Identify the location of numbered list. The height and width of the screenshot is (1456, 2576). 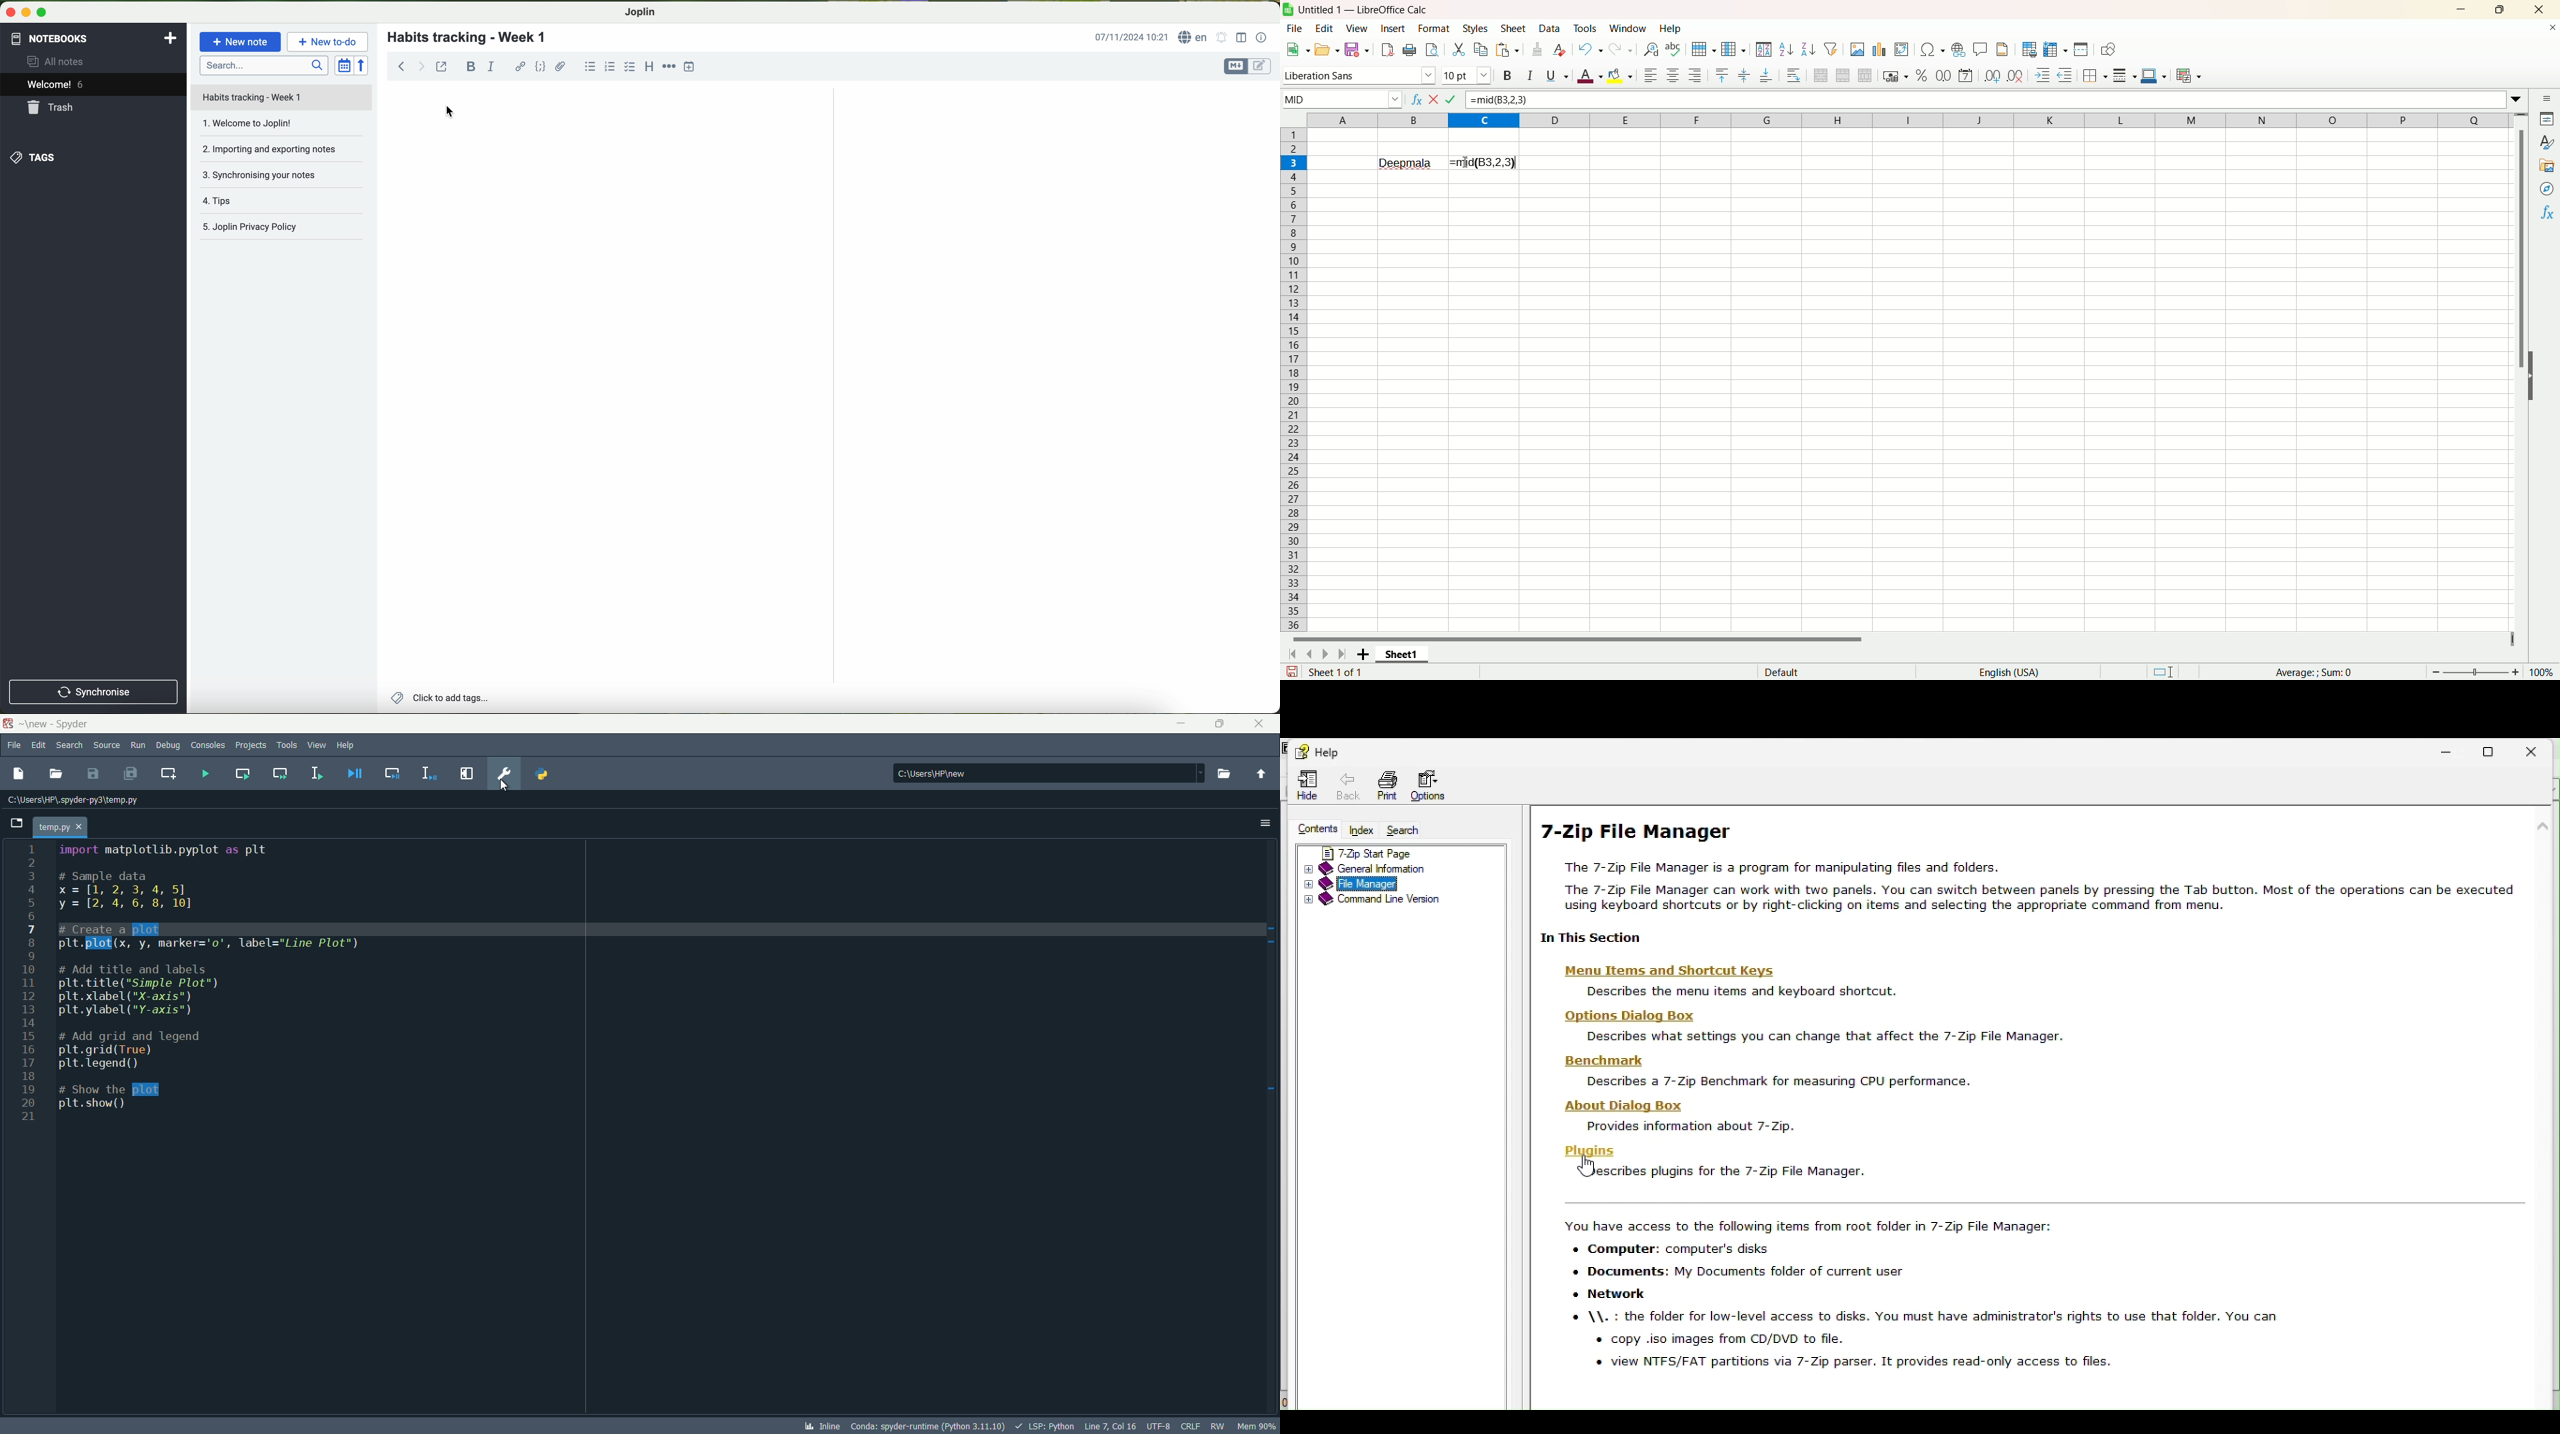
(611, 66).